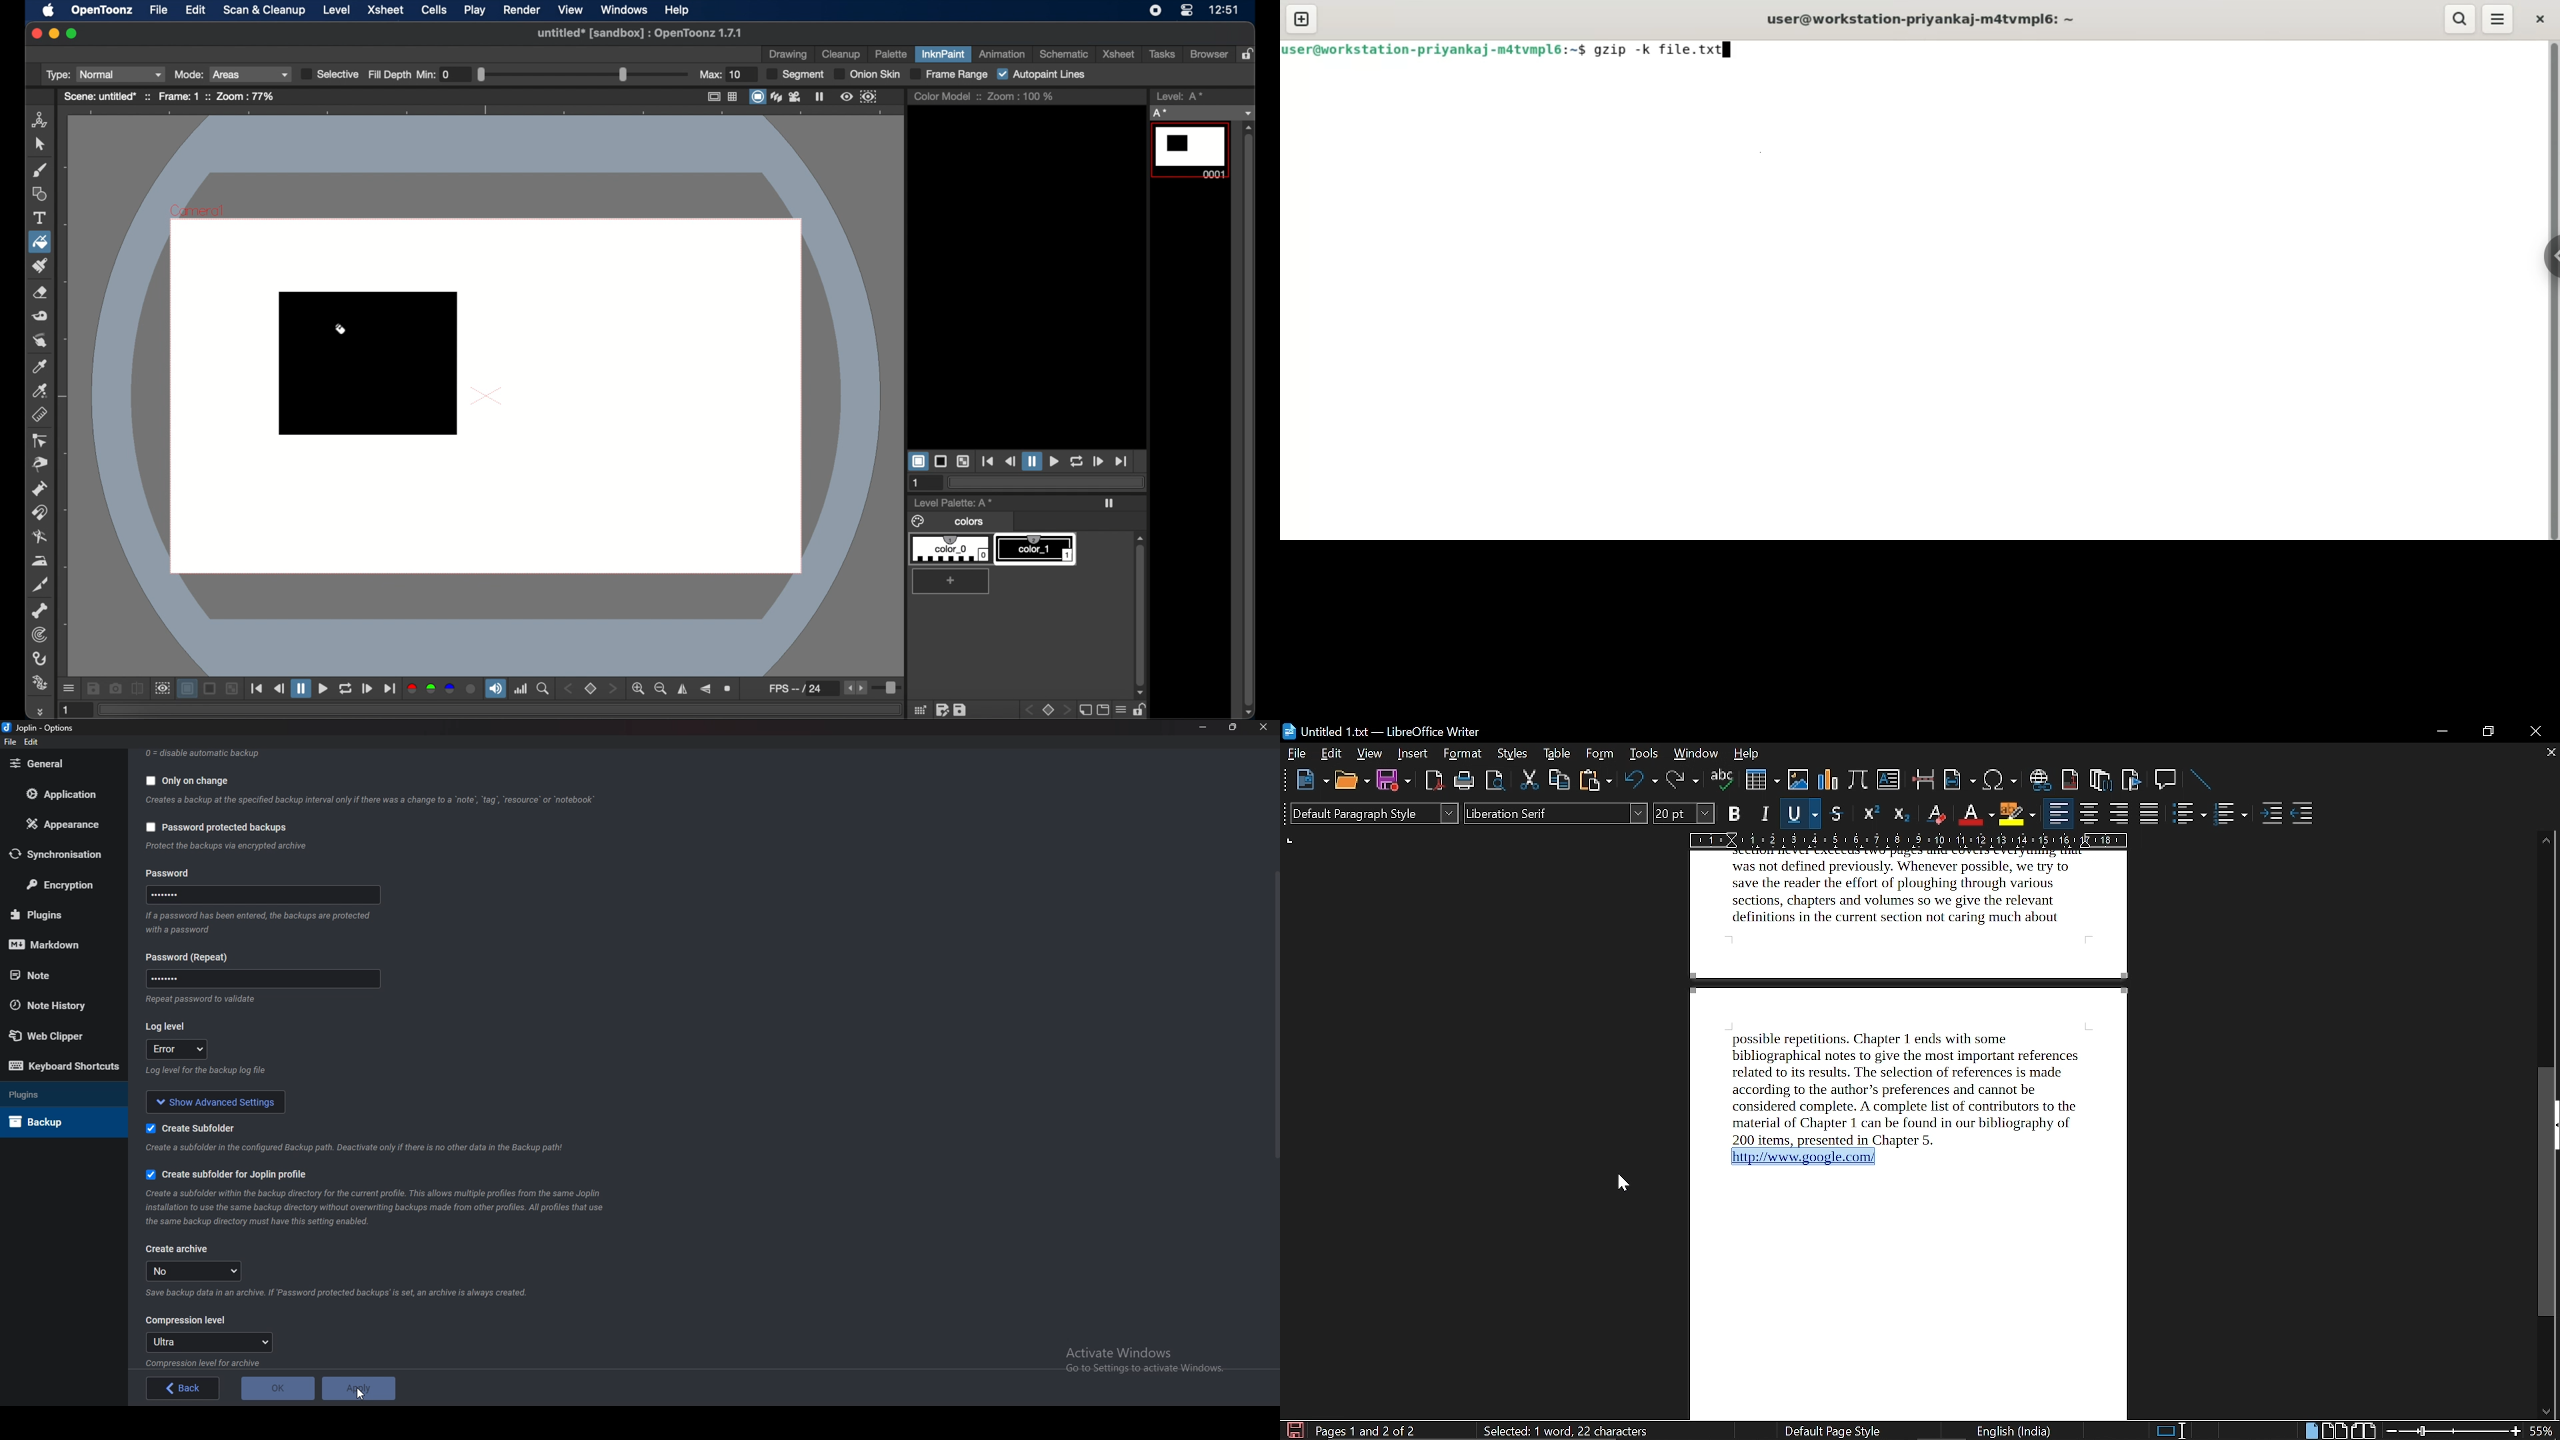  I want to click on window, so click(1696, 753).